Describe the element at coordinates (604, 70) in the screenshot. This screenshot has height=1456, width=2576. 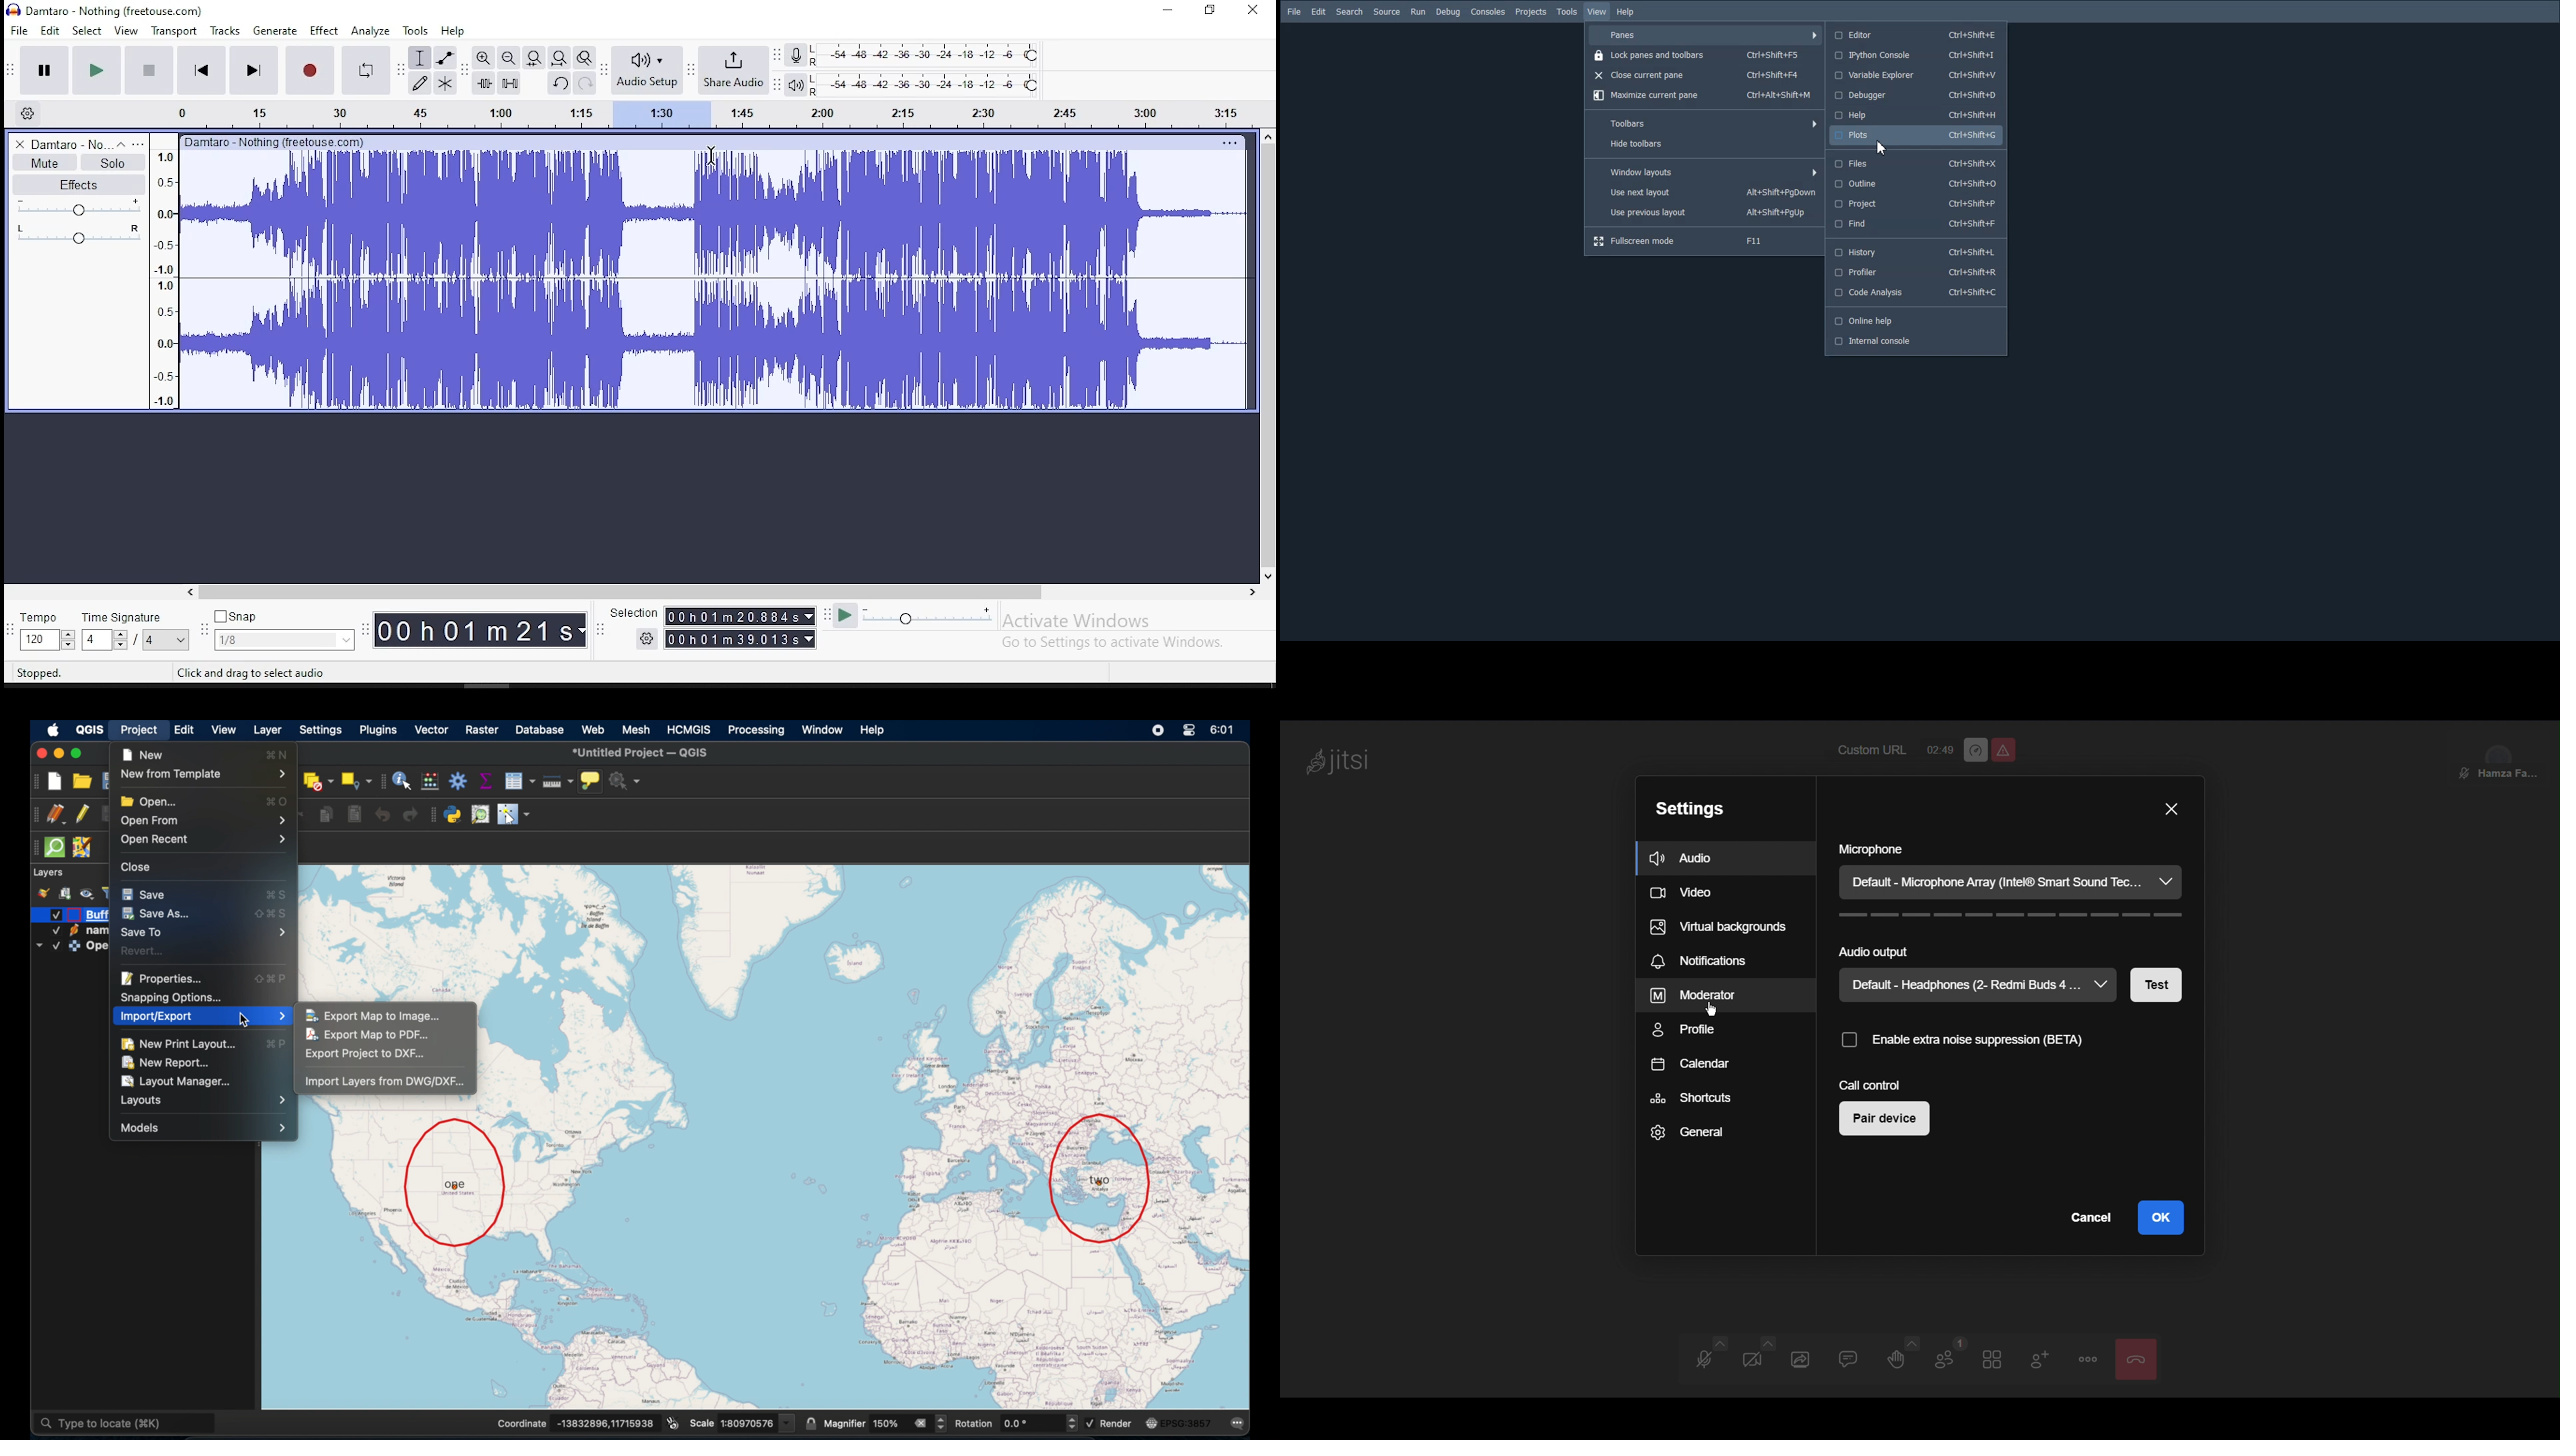
I see `` at that location.